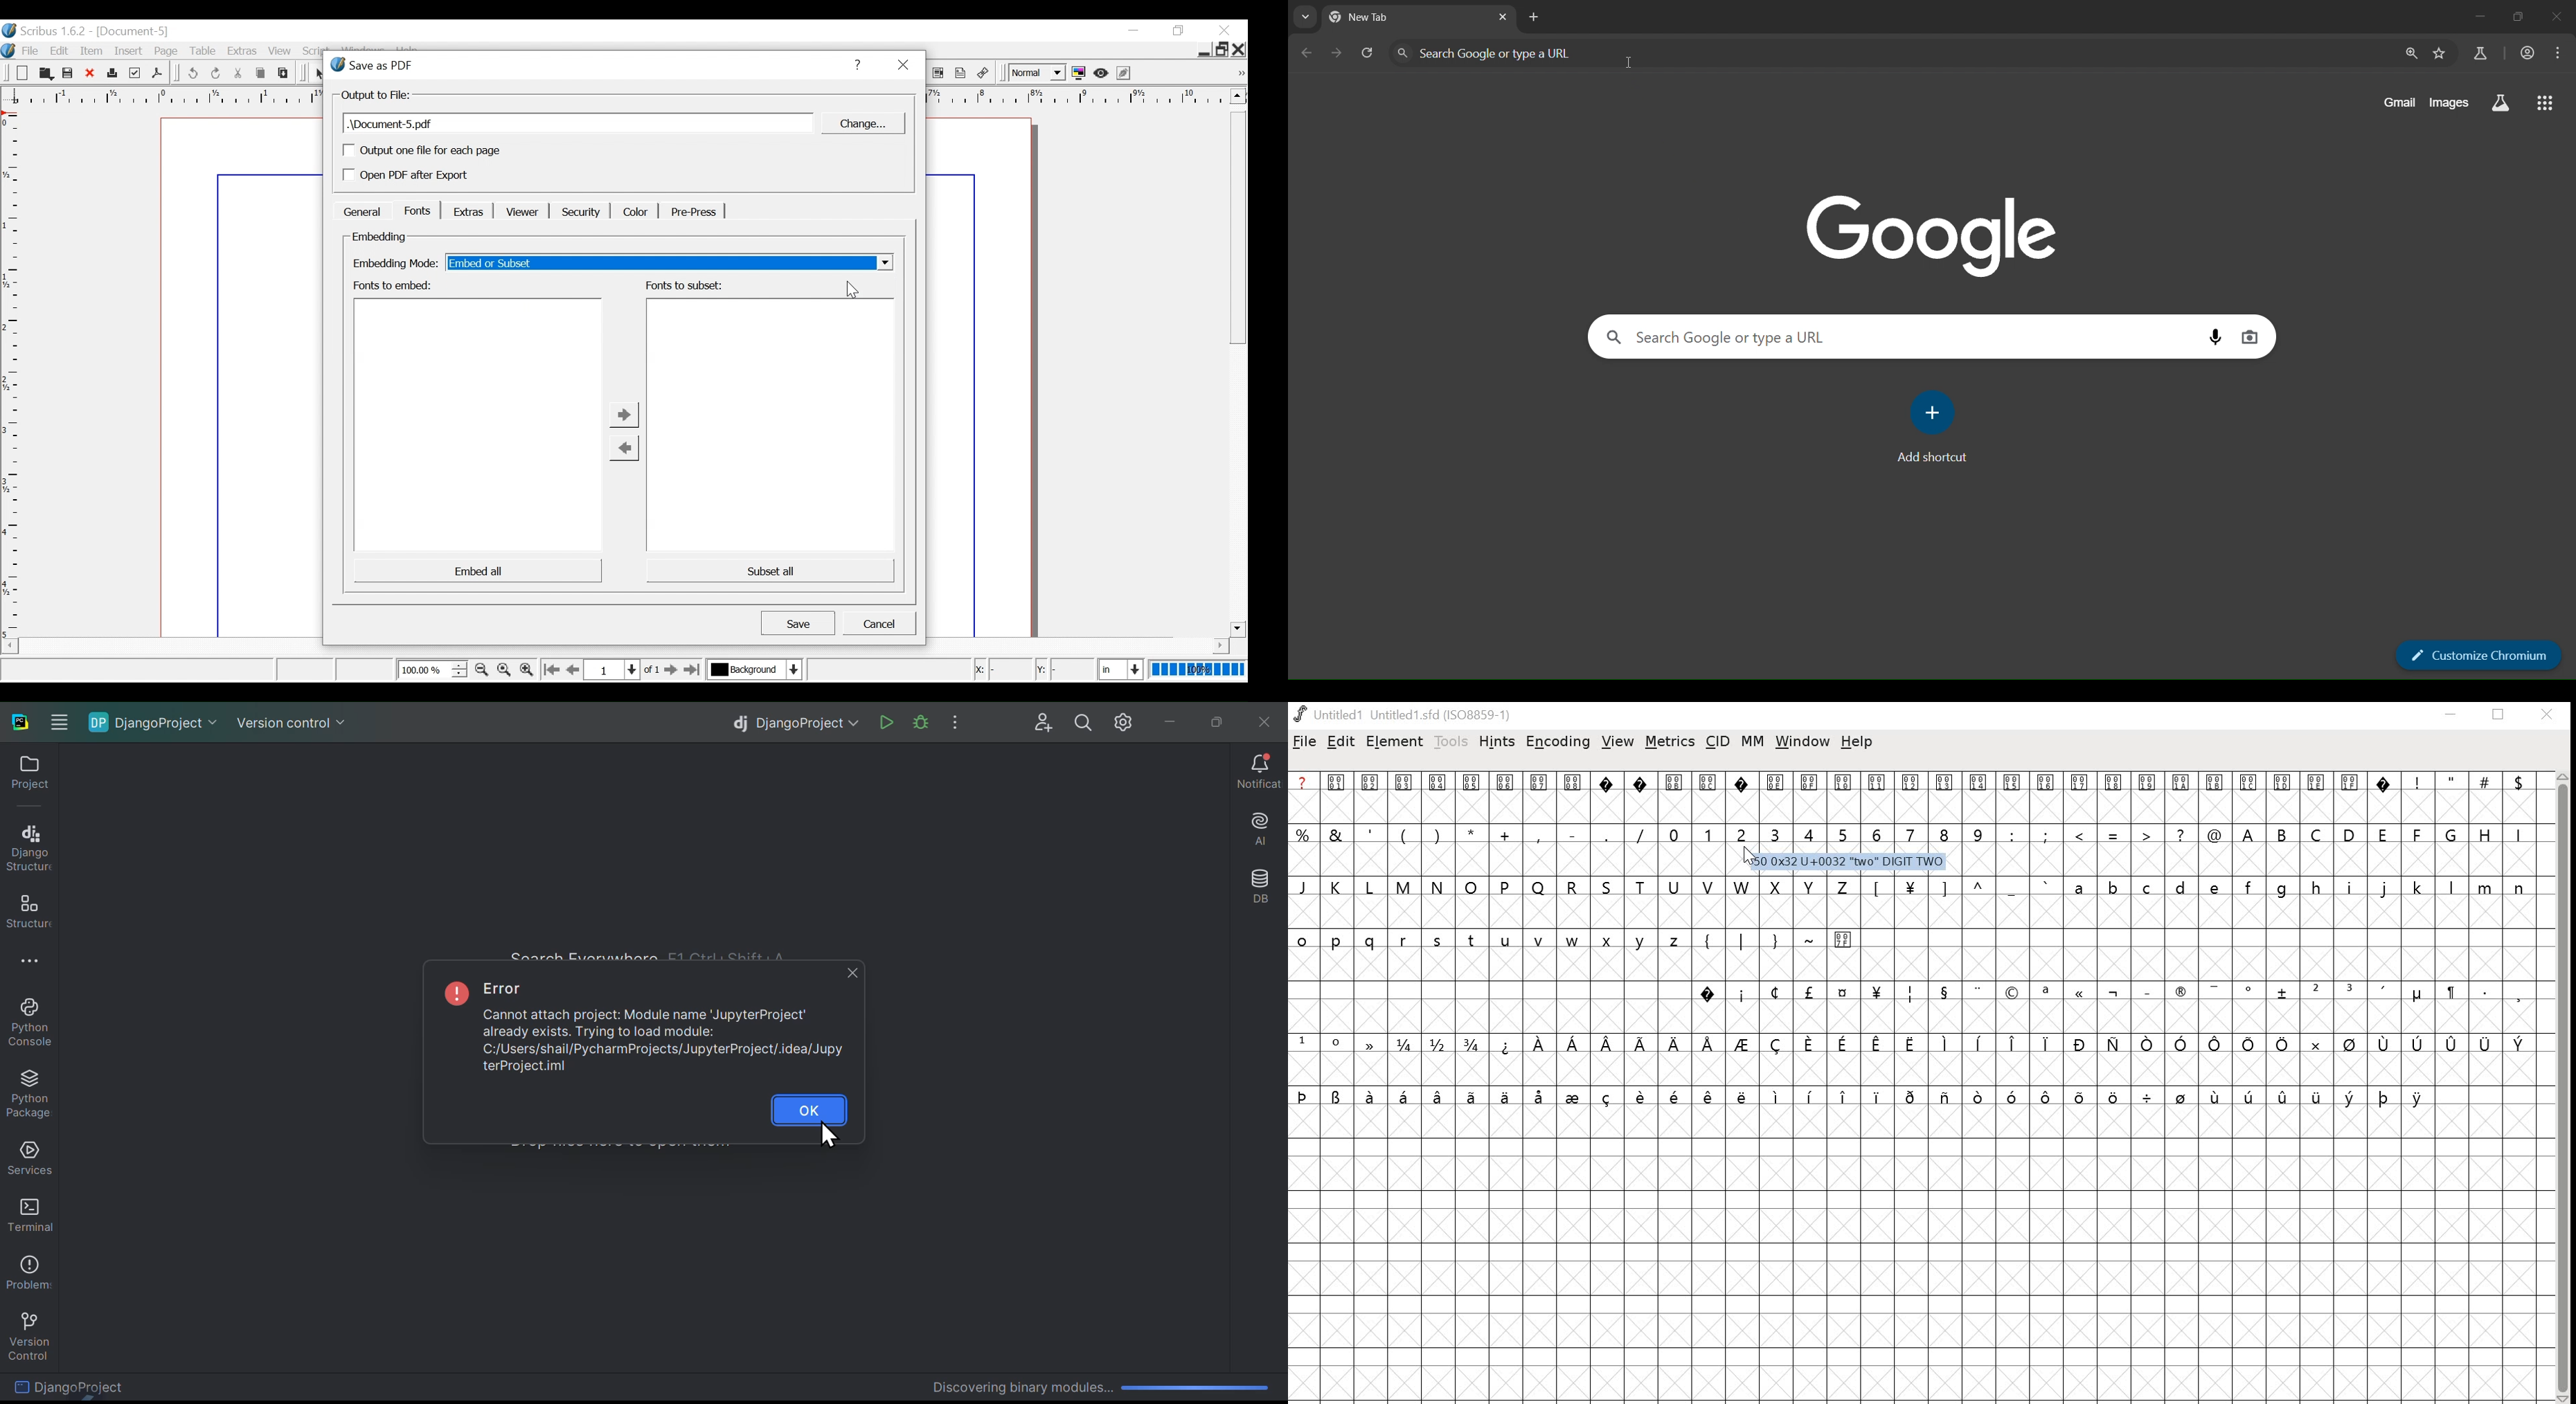  I want to click on edit, so click(1342, 745).